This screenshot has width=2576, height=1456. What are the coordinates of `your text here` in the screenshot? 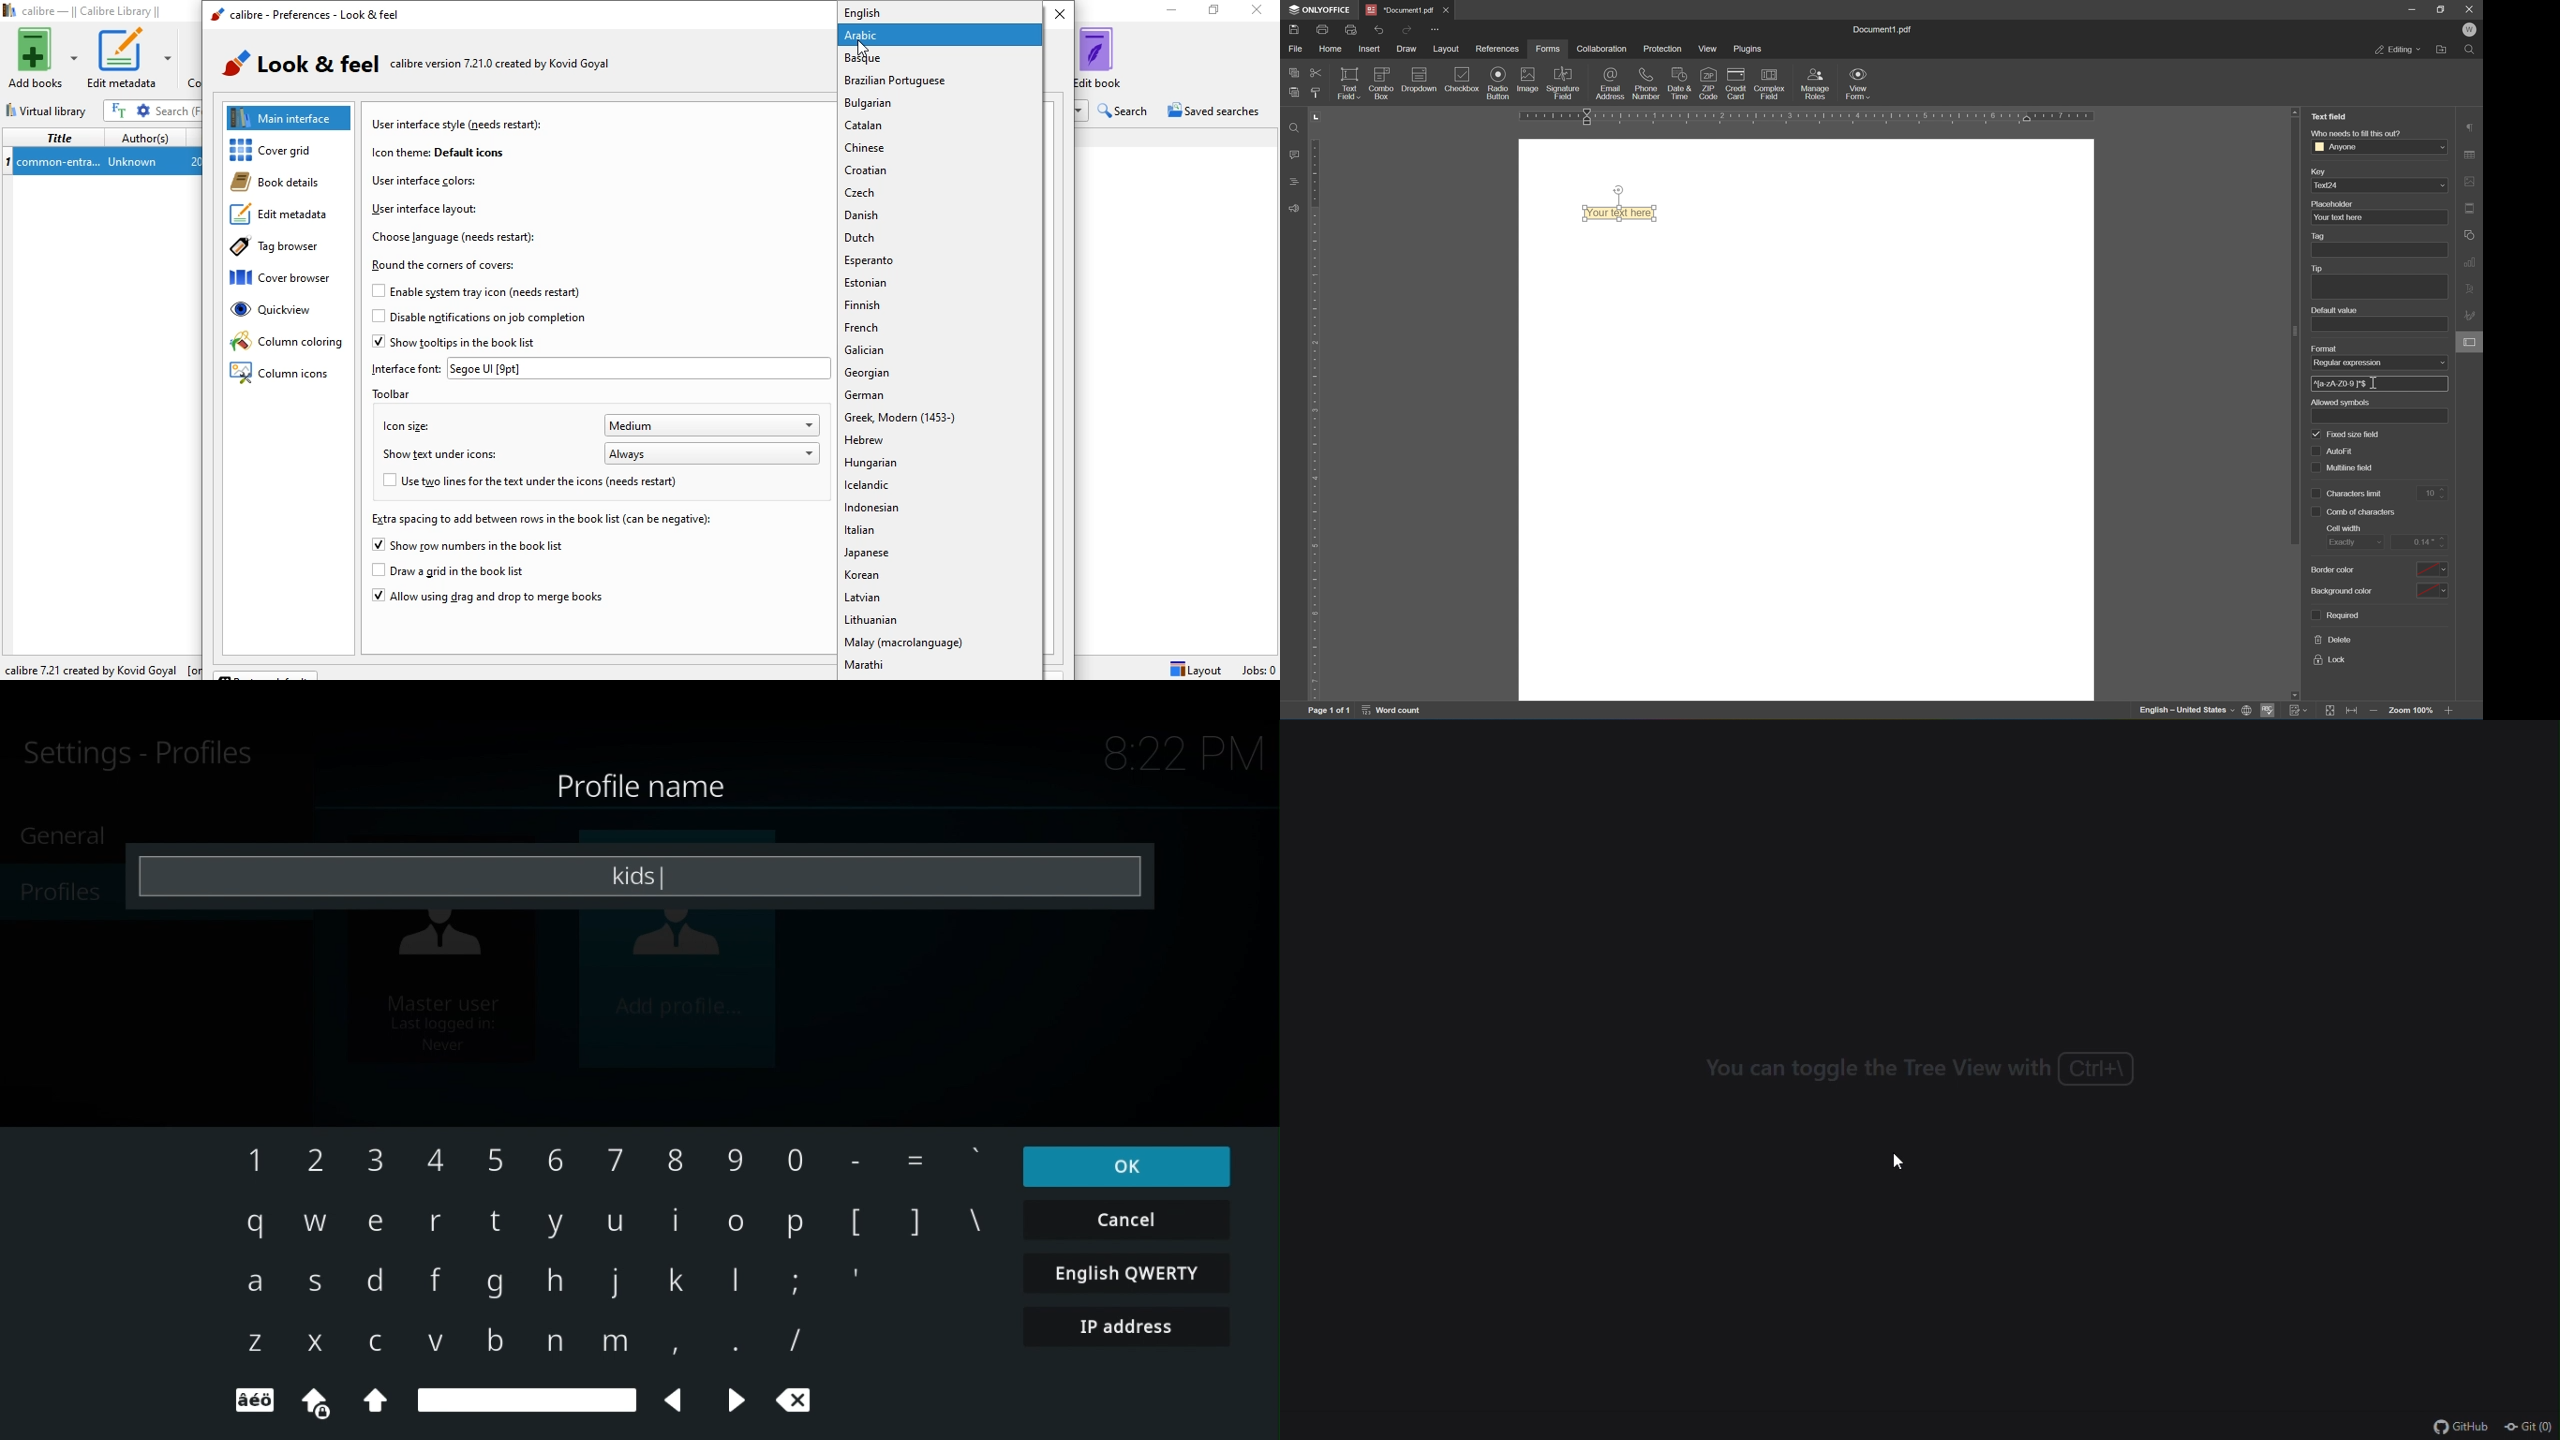 It's located at (2378, 217).